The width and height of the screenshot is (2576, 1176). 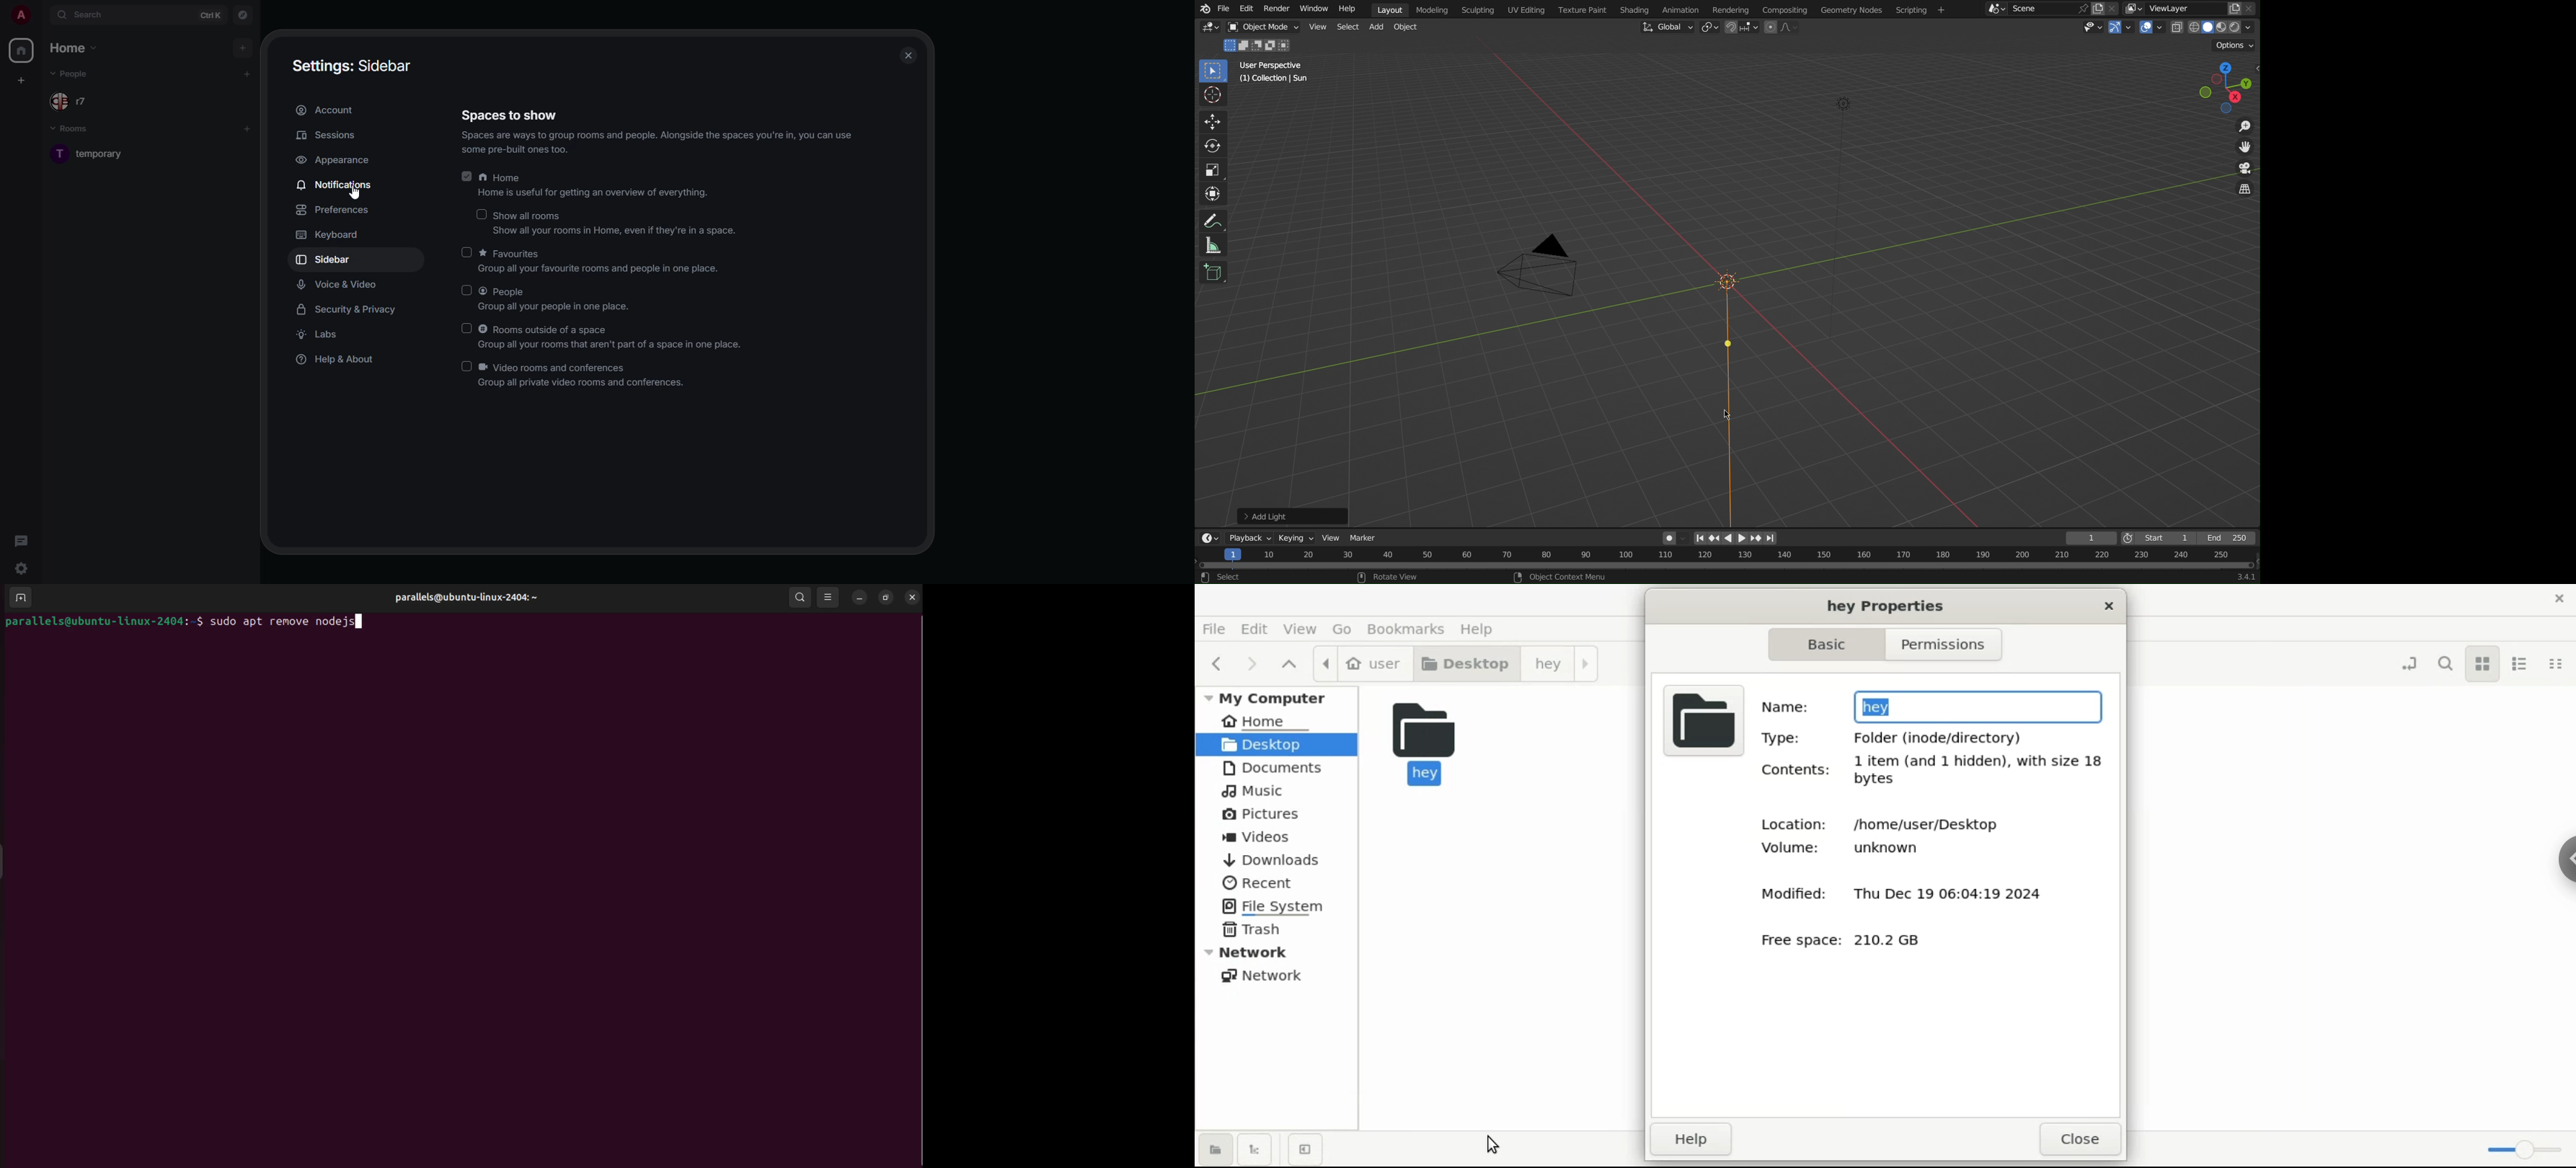 What do you see at coordinates (464, 176) in the screenshot?
I see `enabled` at bounding box center [464, 176].